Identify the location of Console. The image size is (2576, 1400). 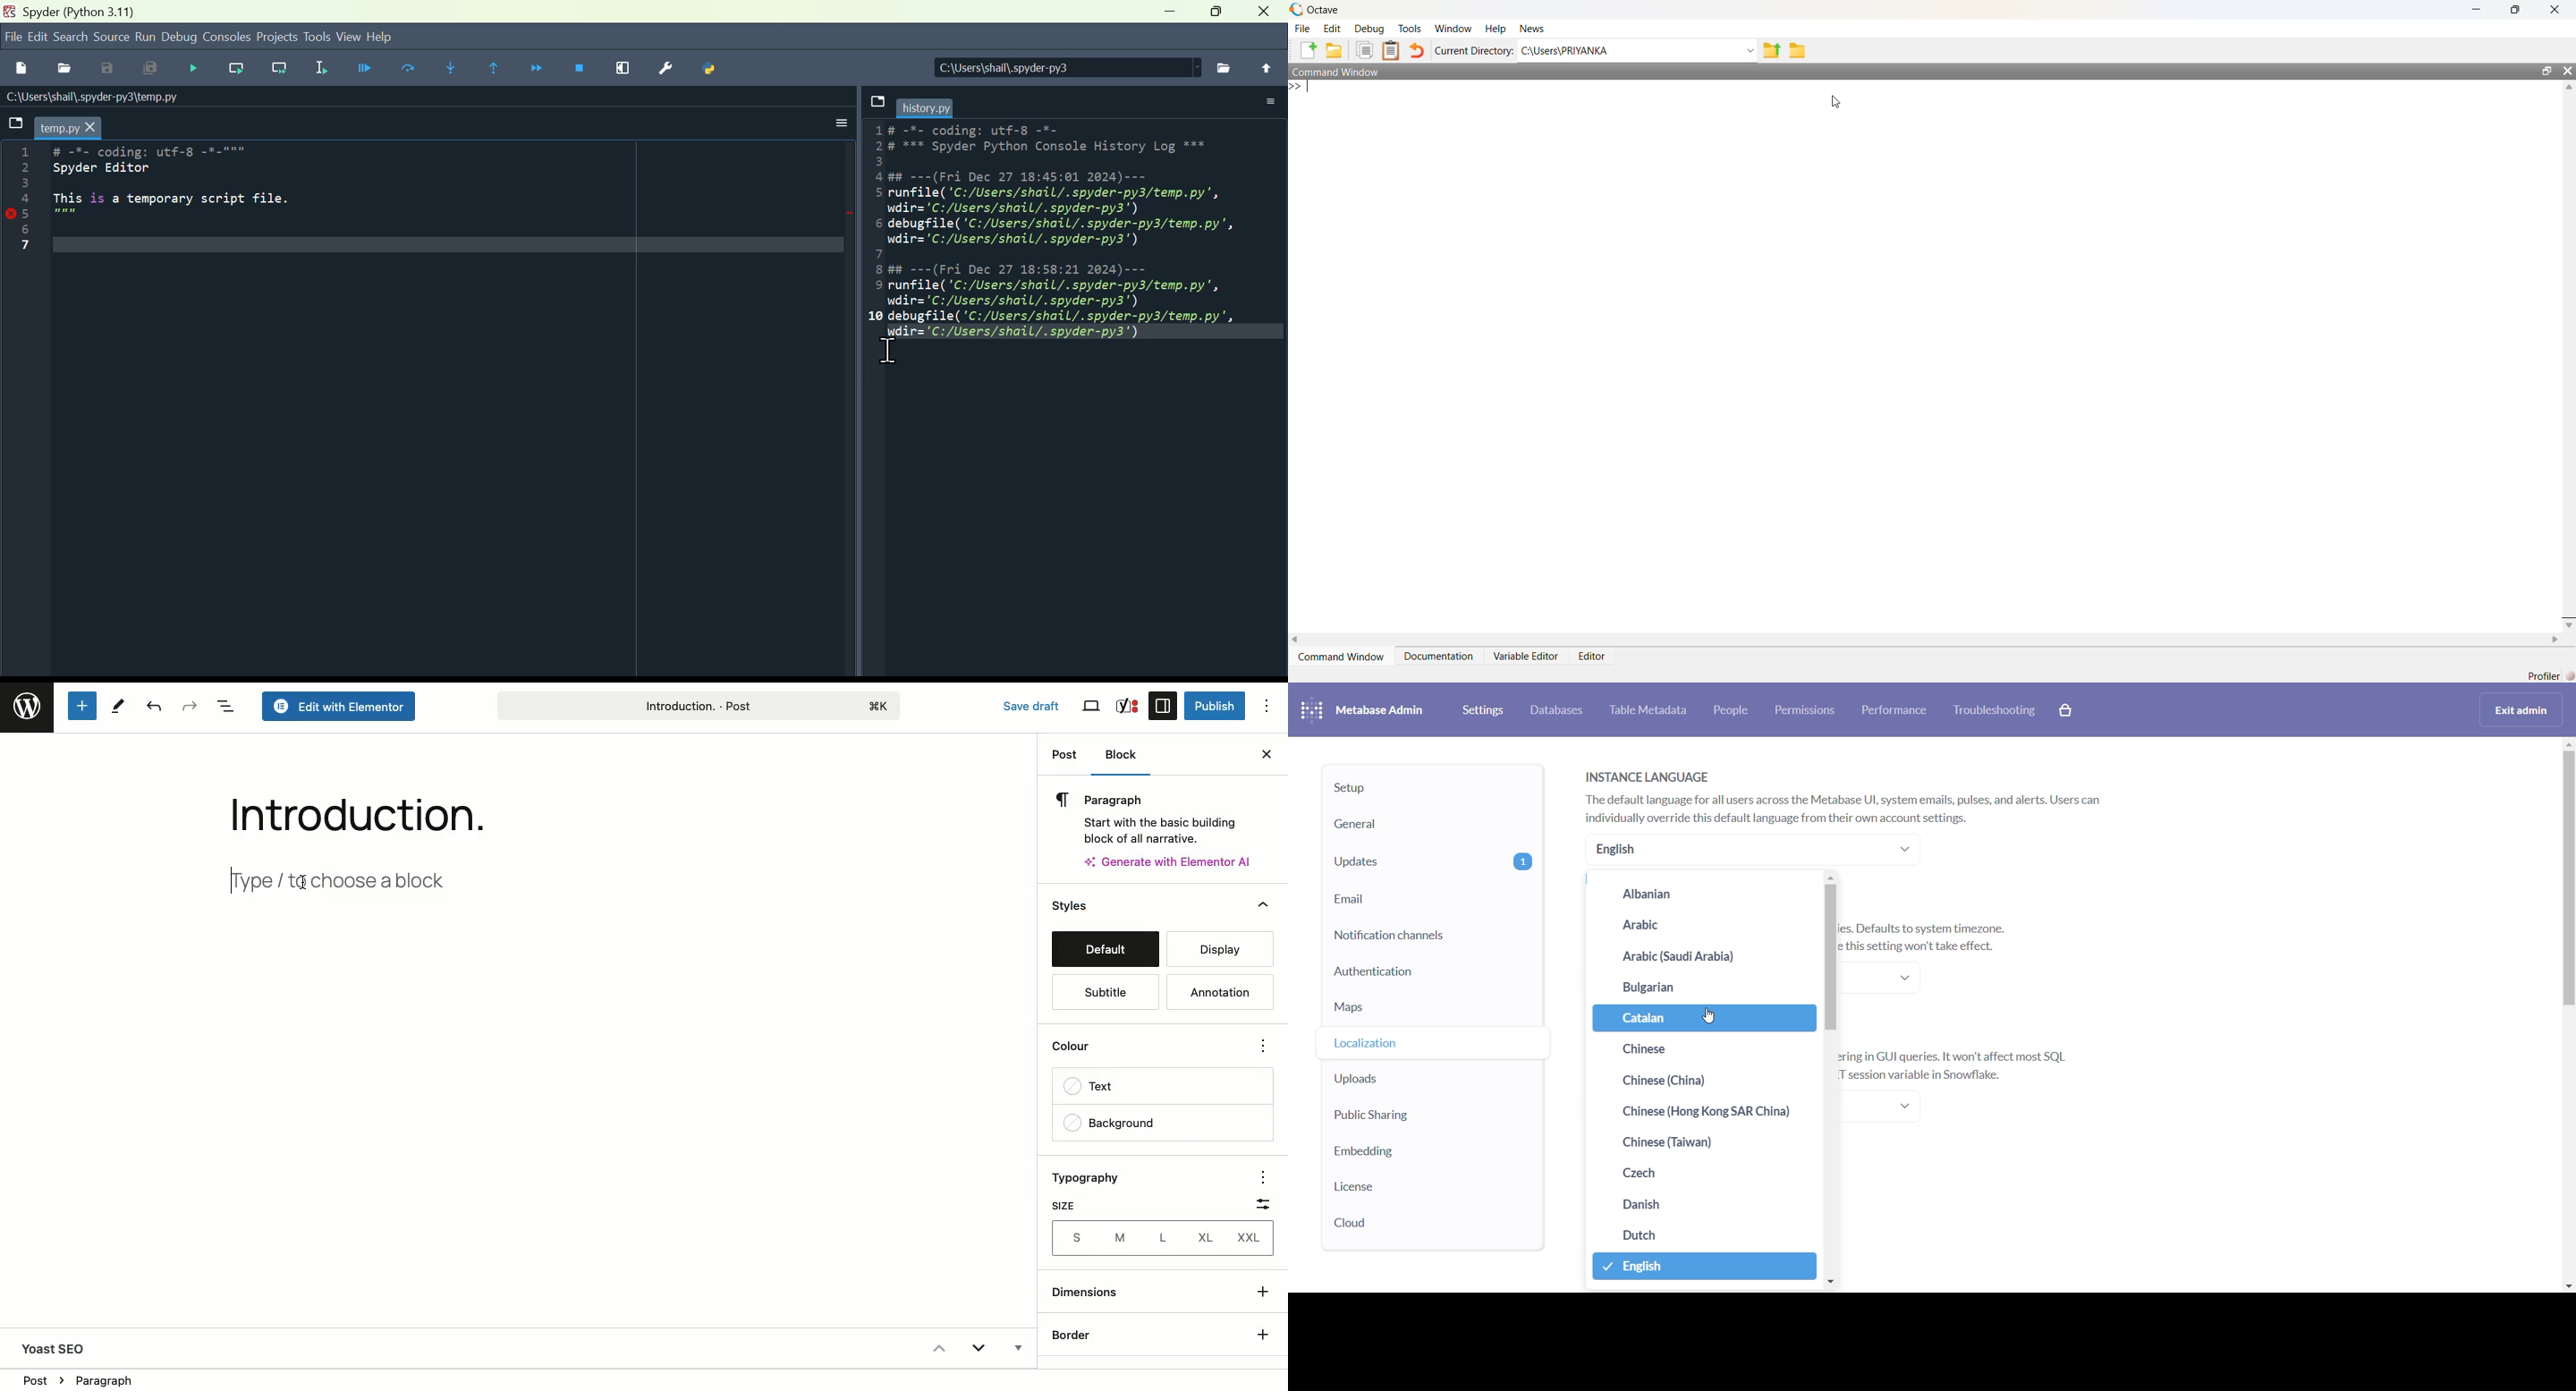
(224, 36).